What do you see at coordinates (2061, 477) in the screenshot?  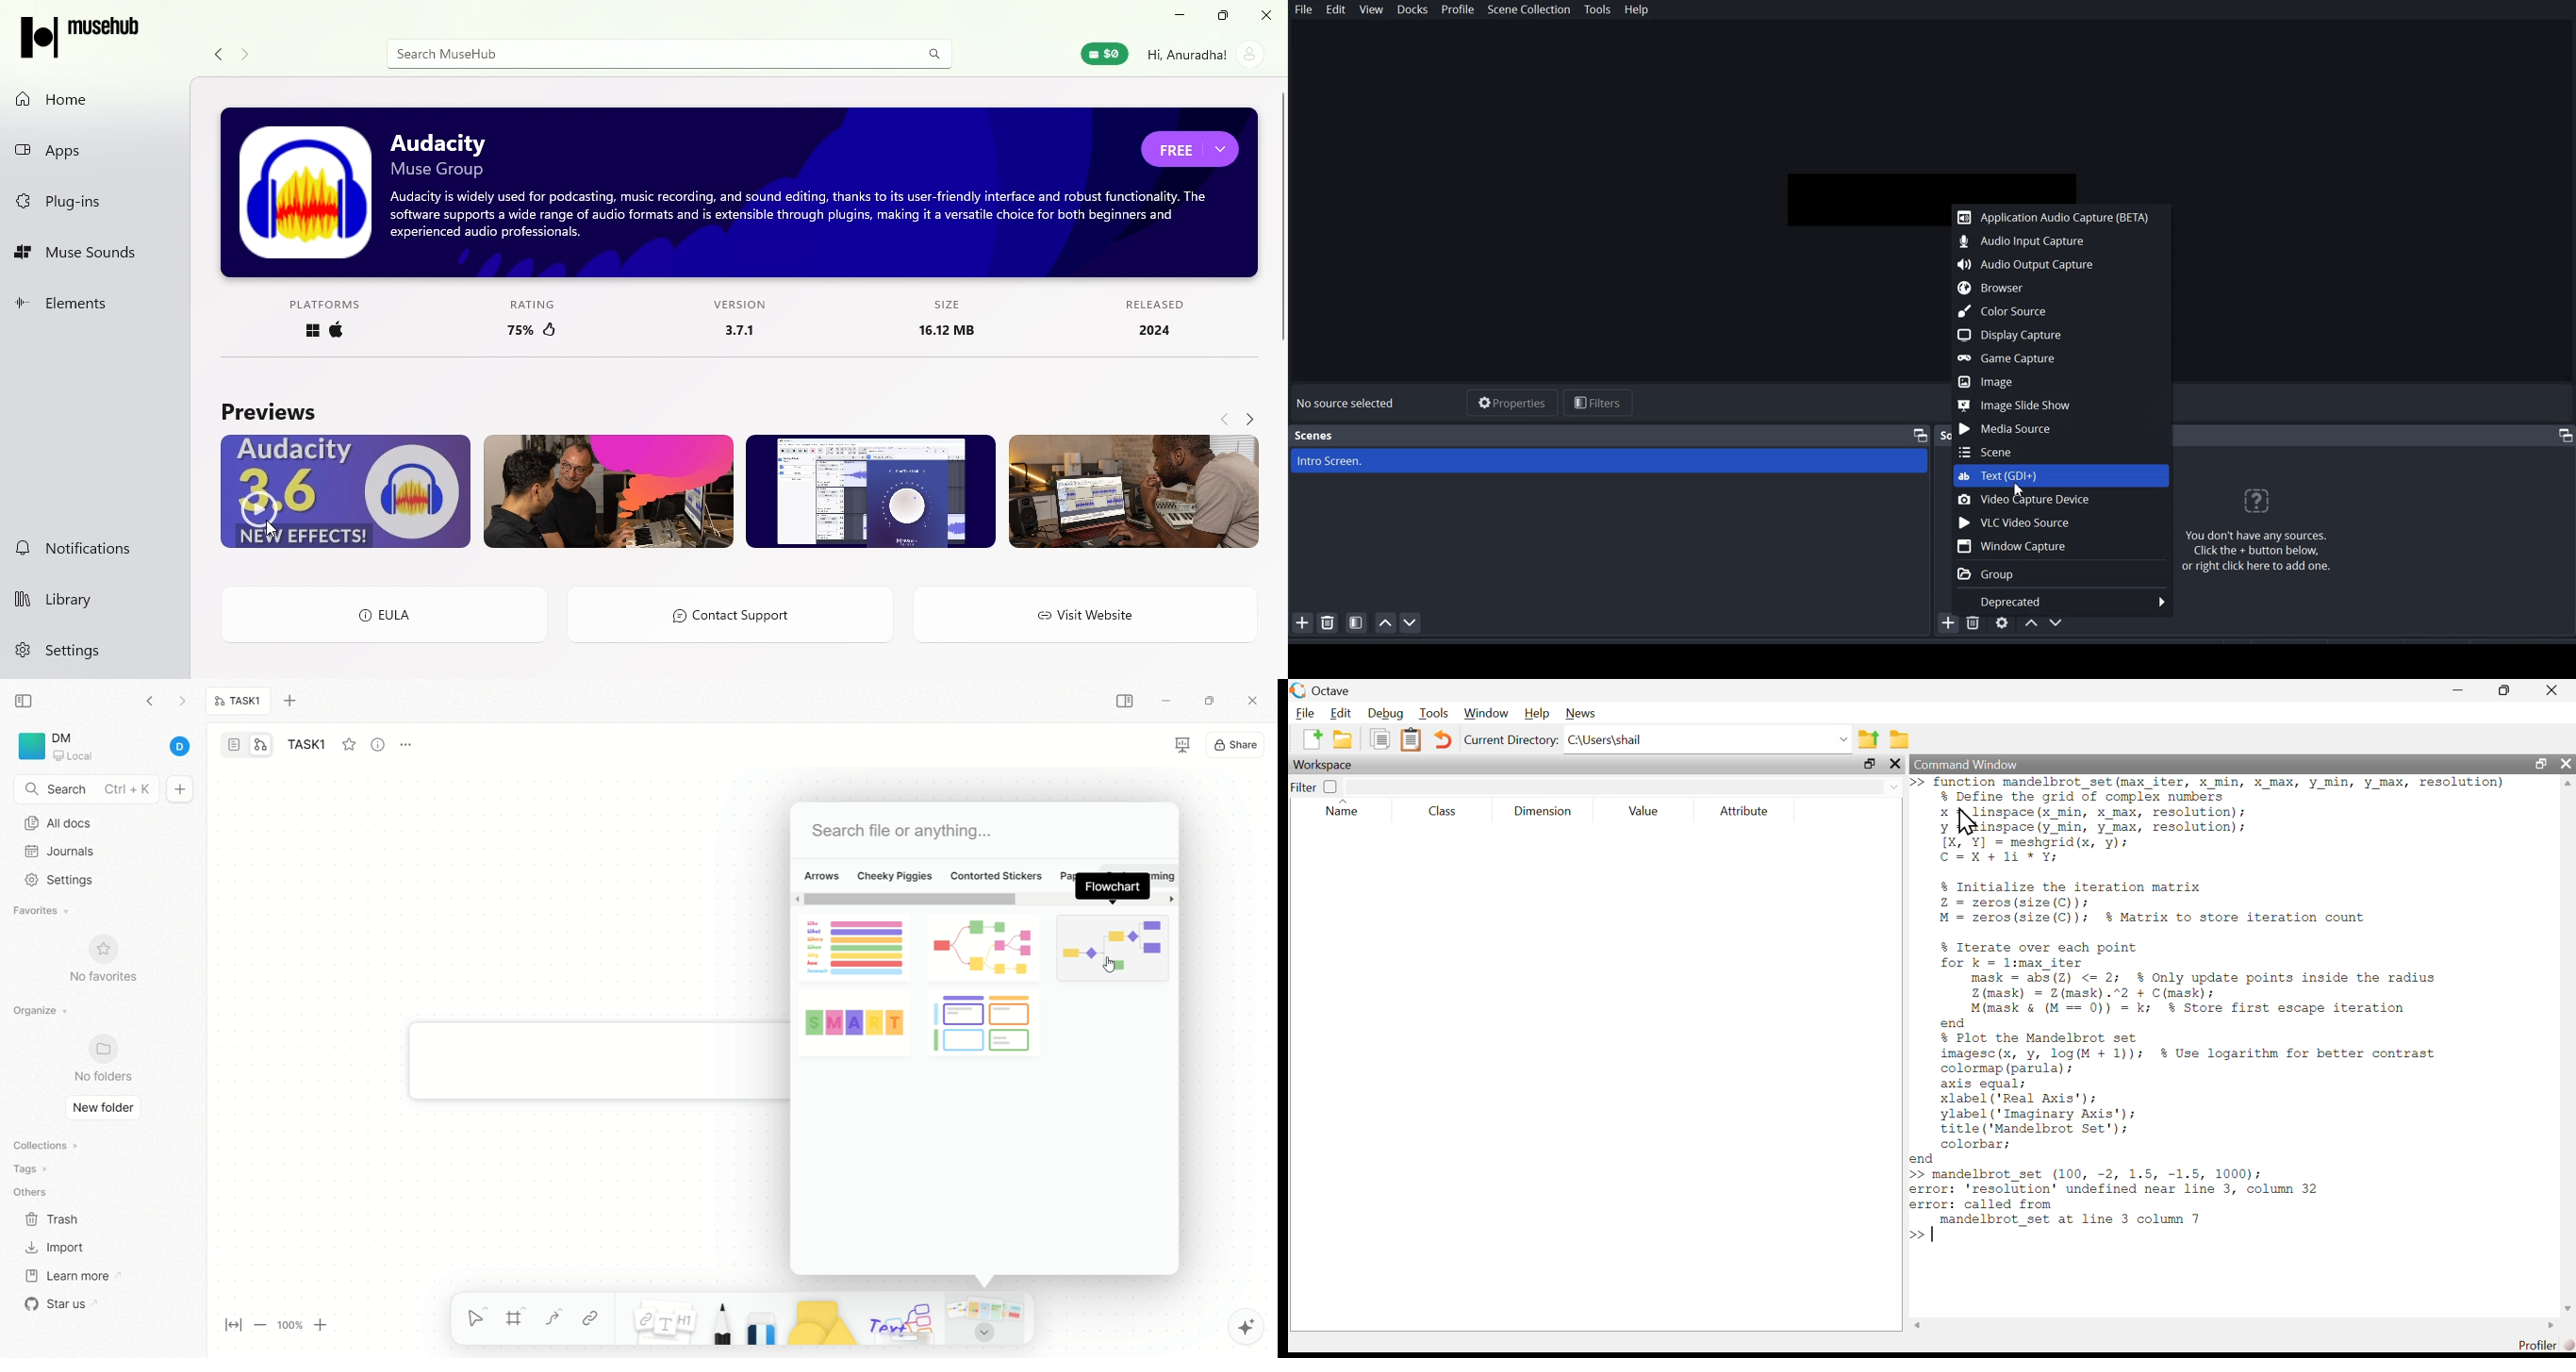 I see `Text GD+` at bounding box center [2061, 477].